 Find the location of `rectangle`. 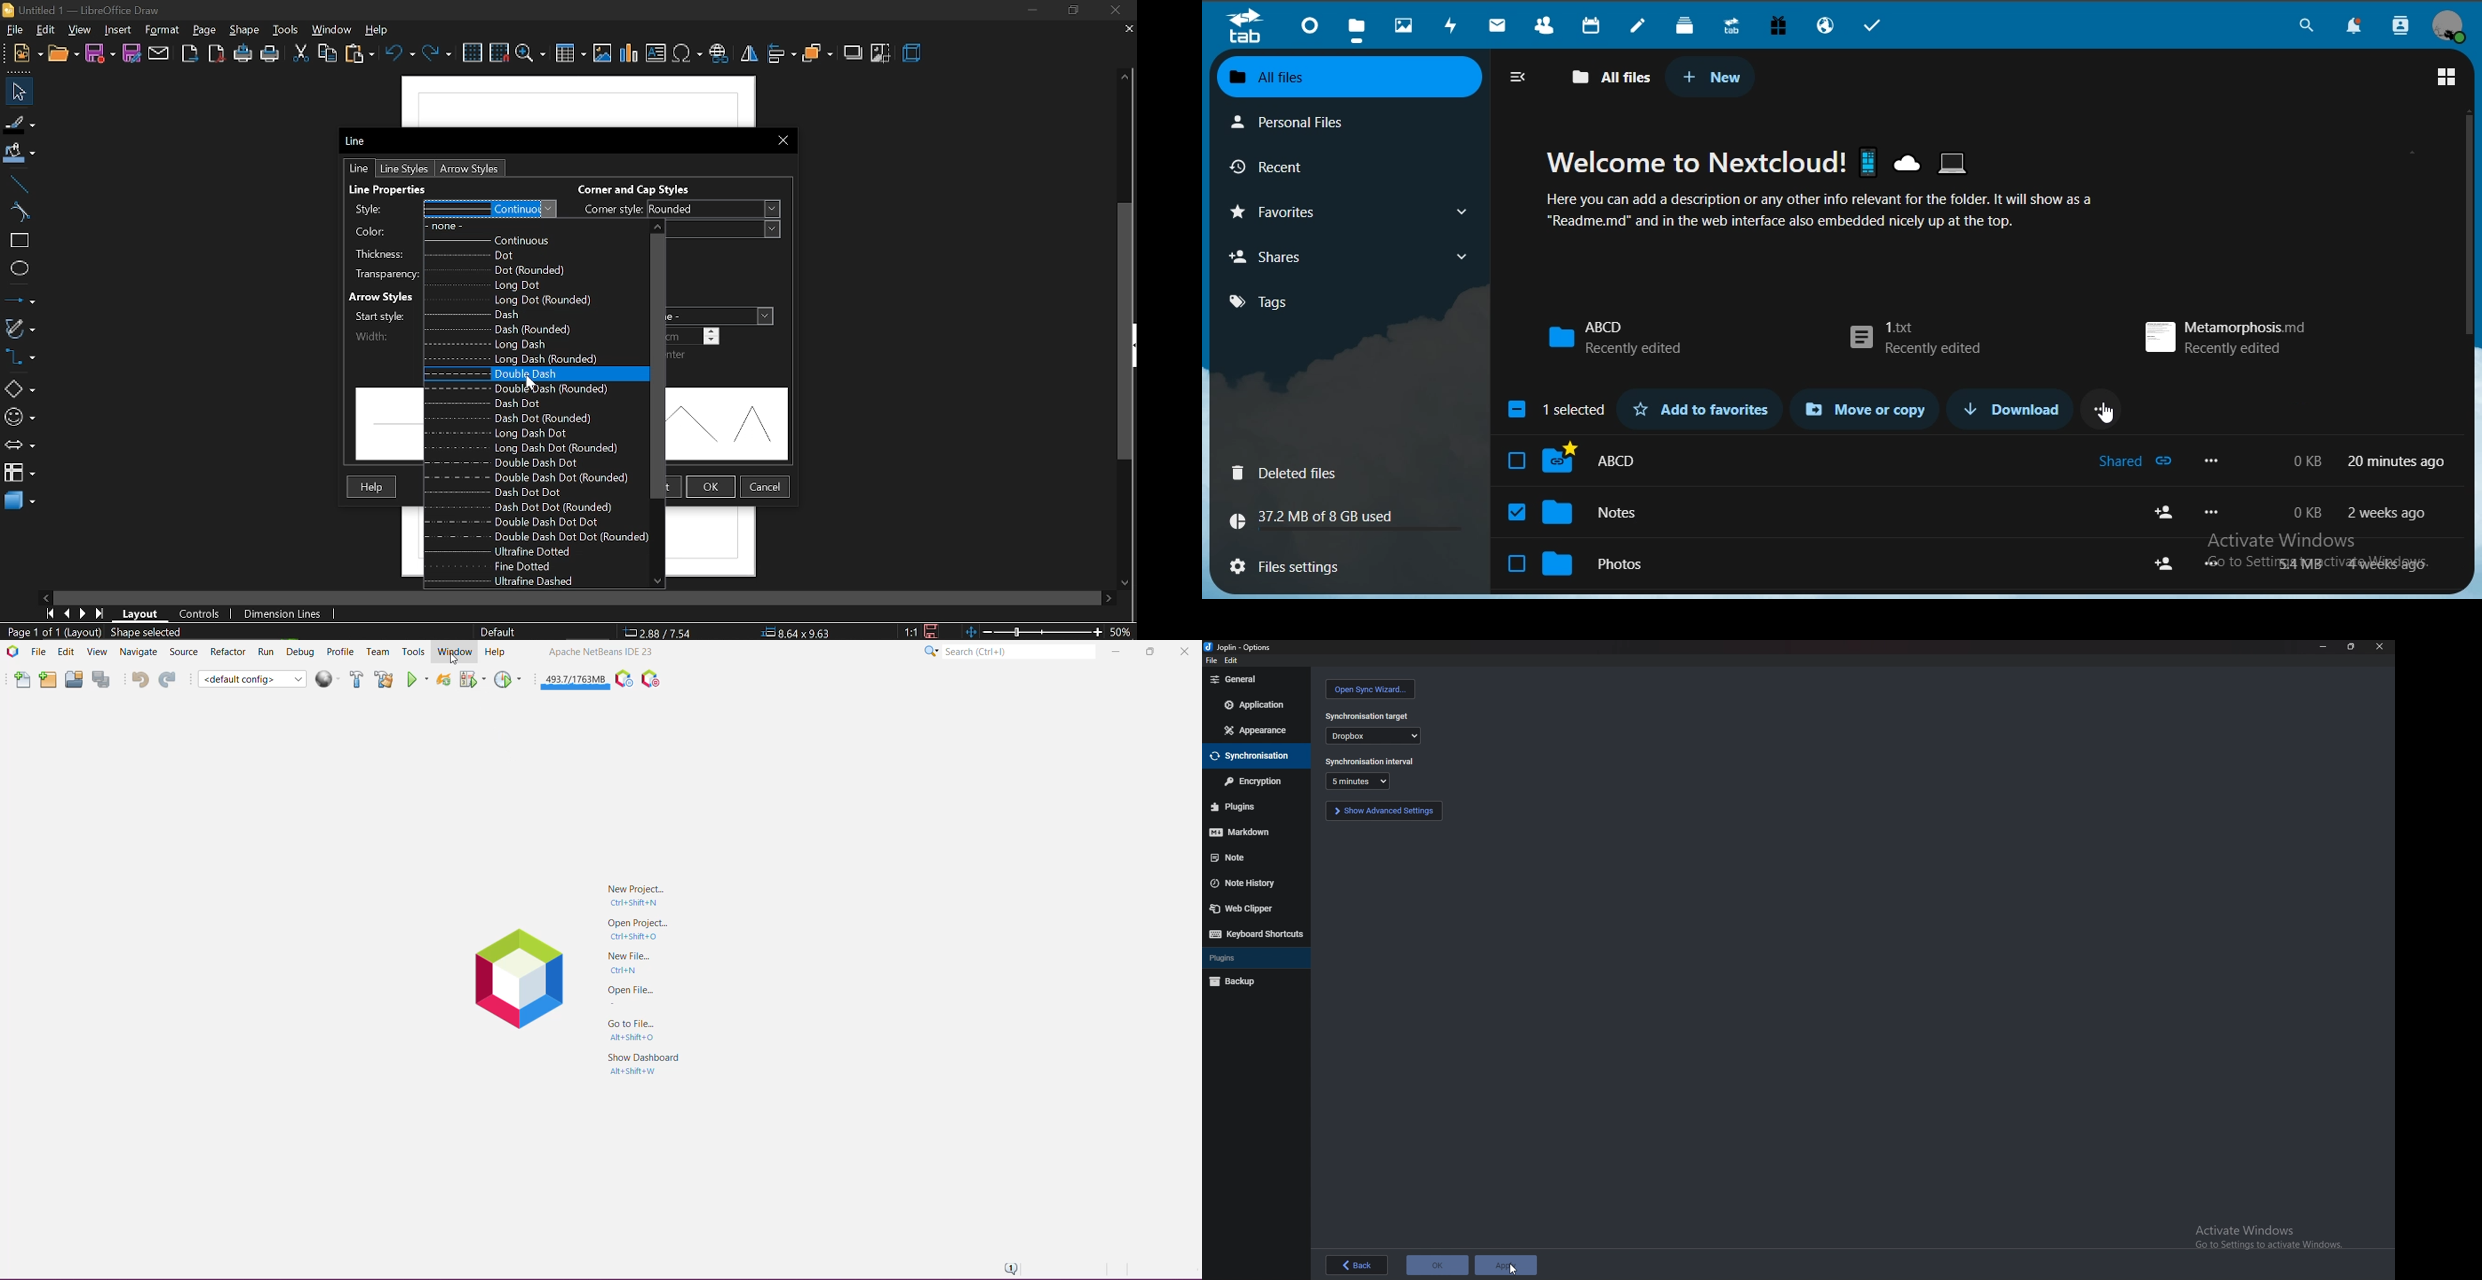

rectangle is located at coordinates (19, 242).